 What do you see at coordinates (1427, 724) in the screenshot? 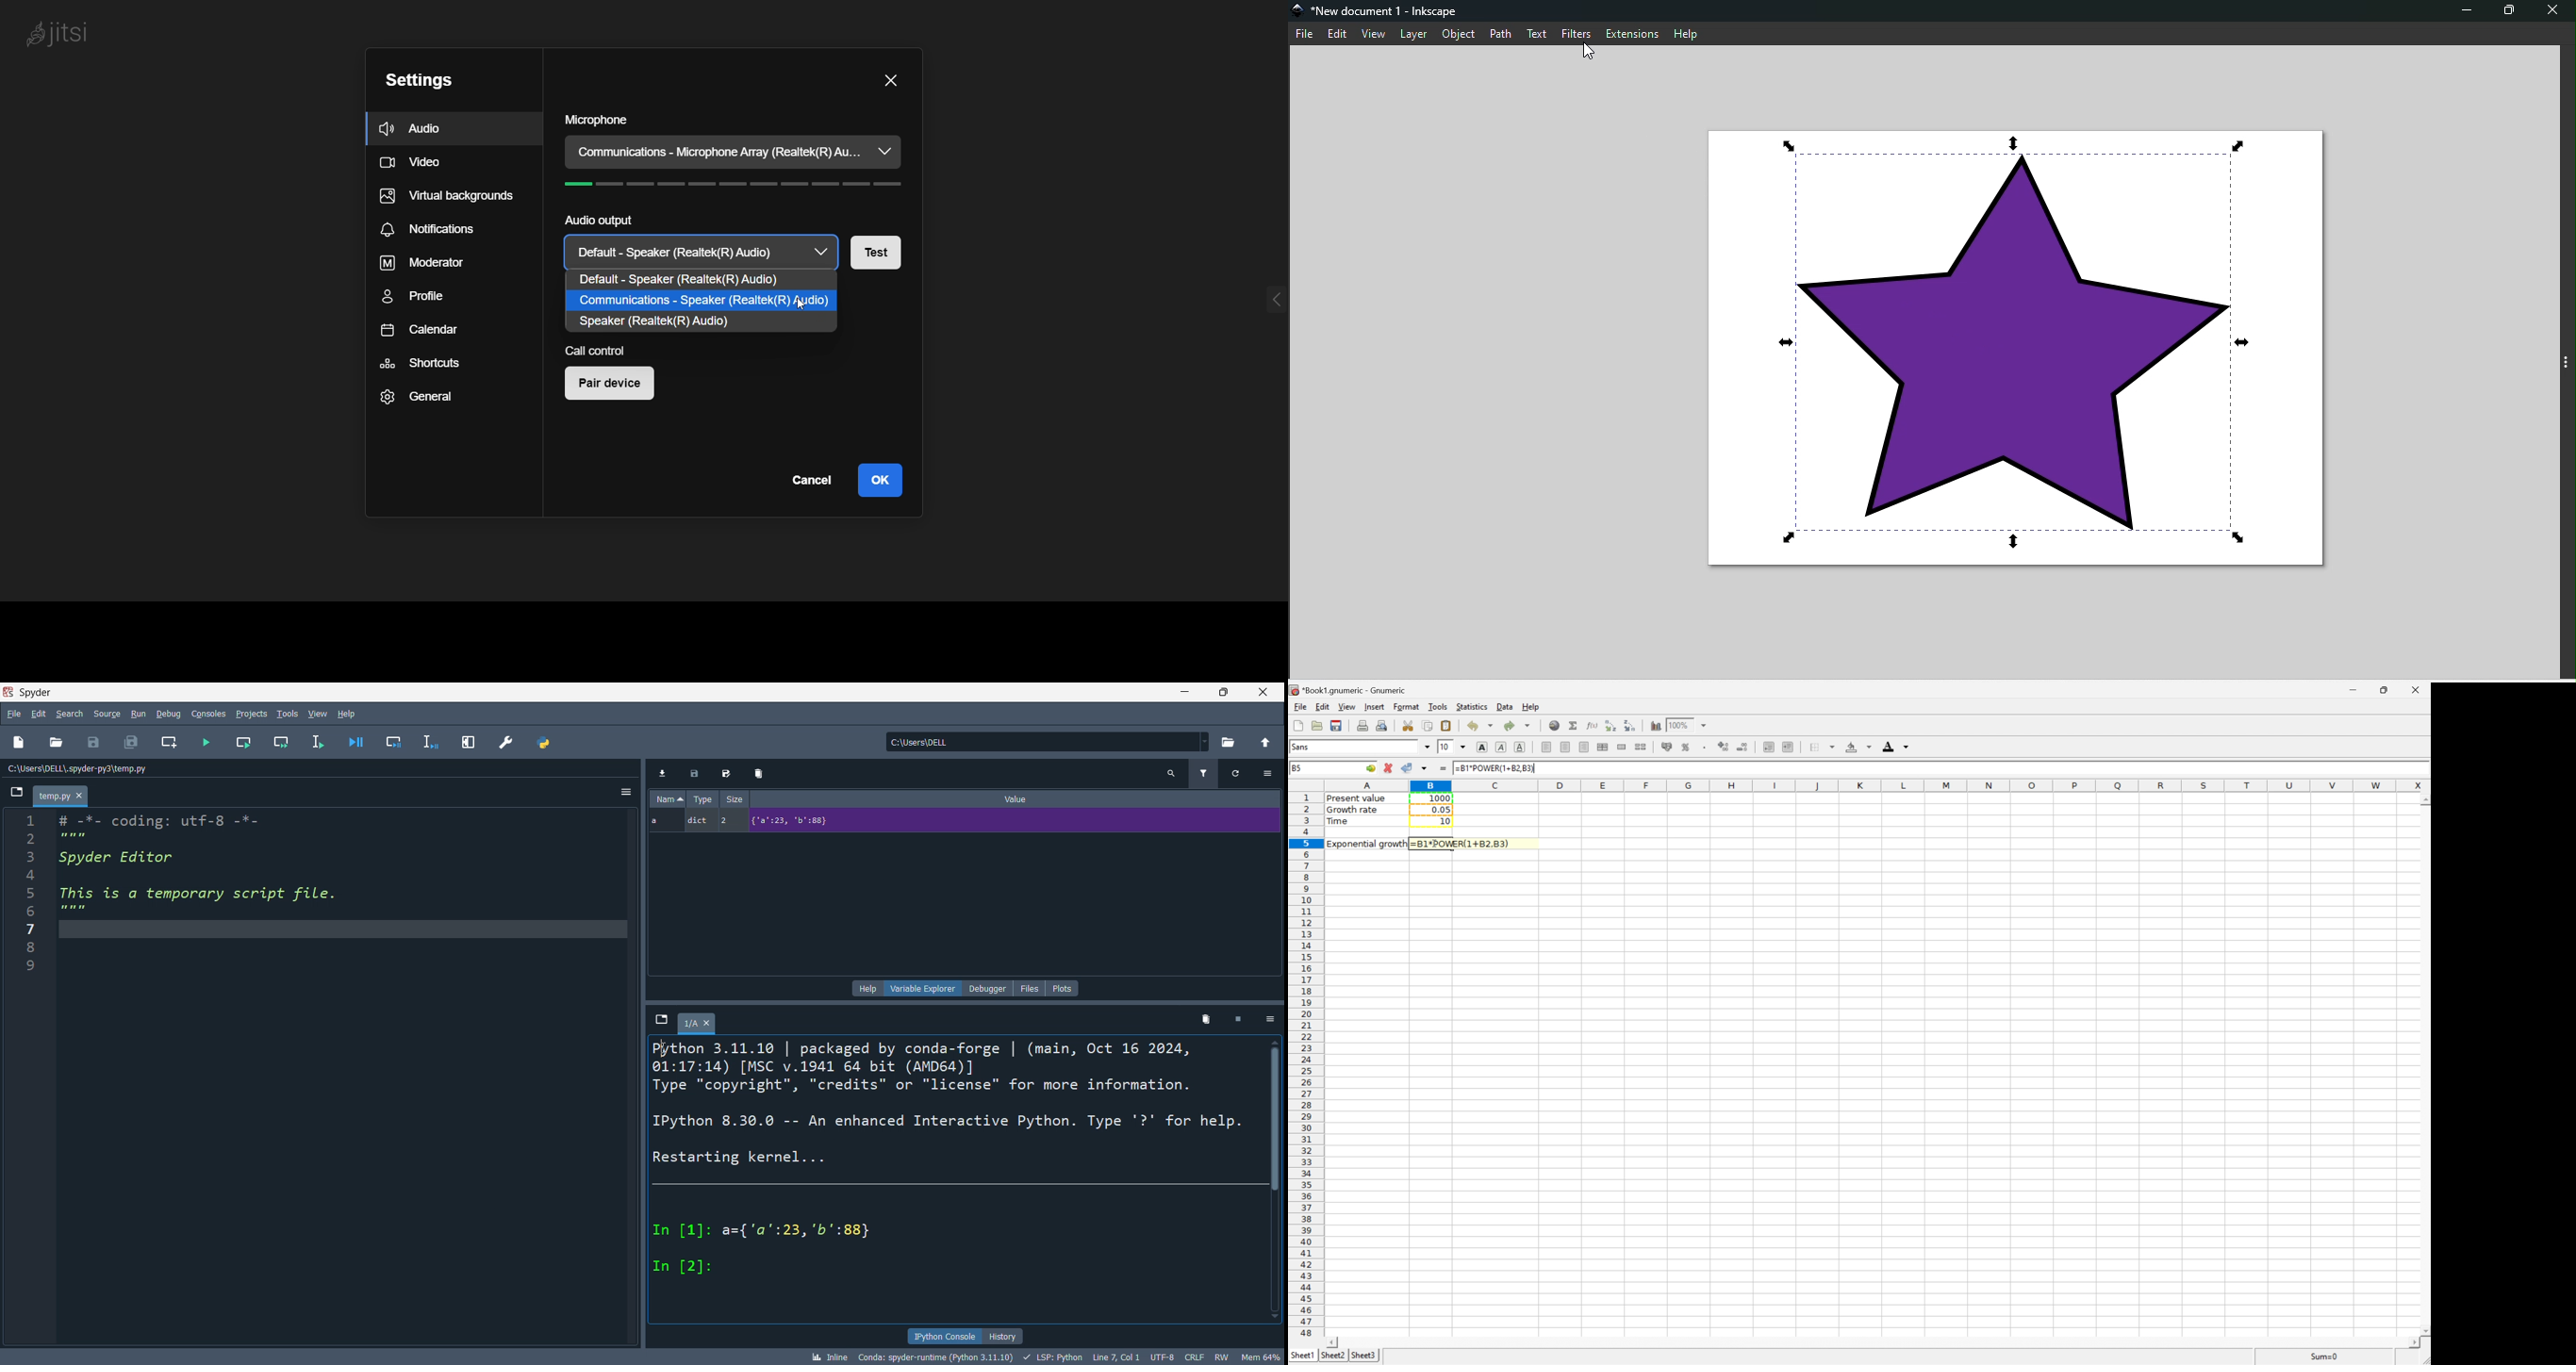
I see `Copy the selection` at bounding box center [1427, 724].